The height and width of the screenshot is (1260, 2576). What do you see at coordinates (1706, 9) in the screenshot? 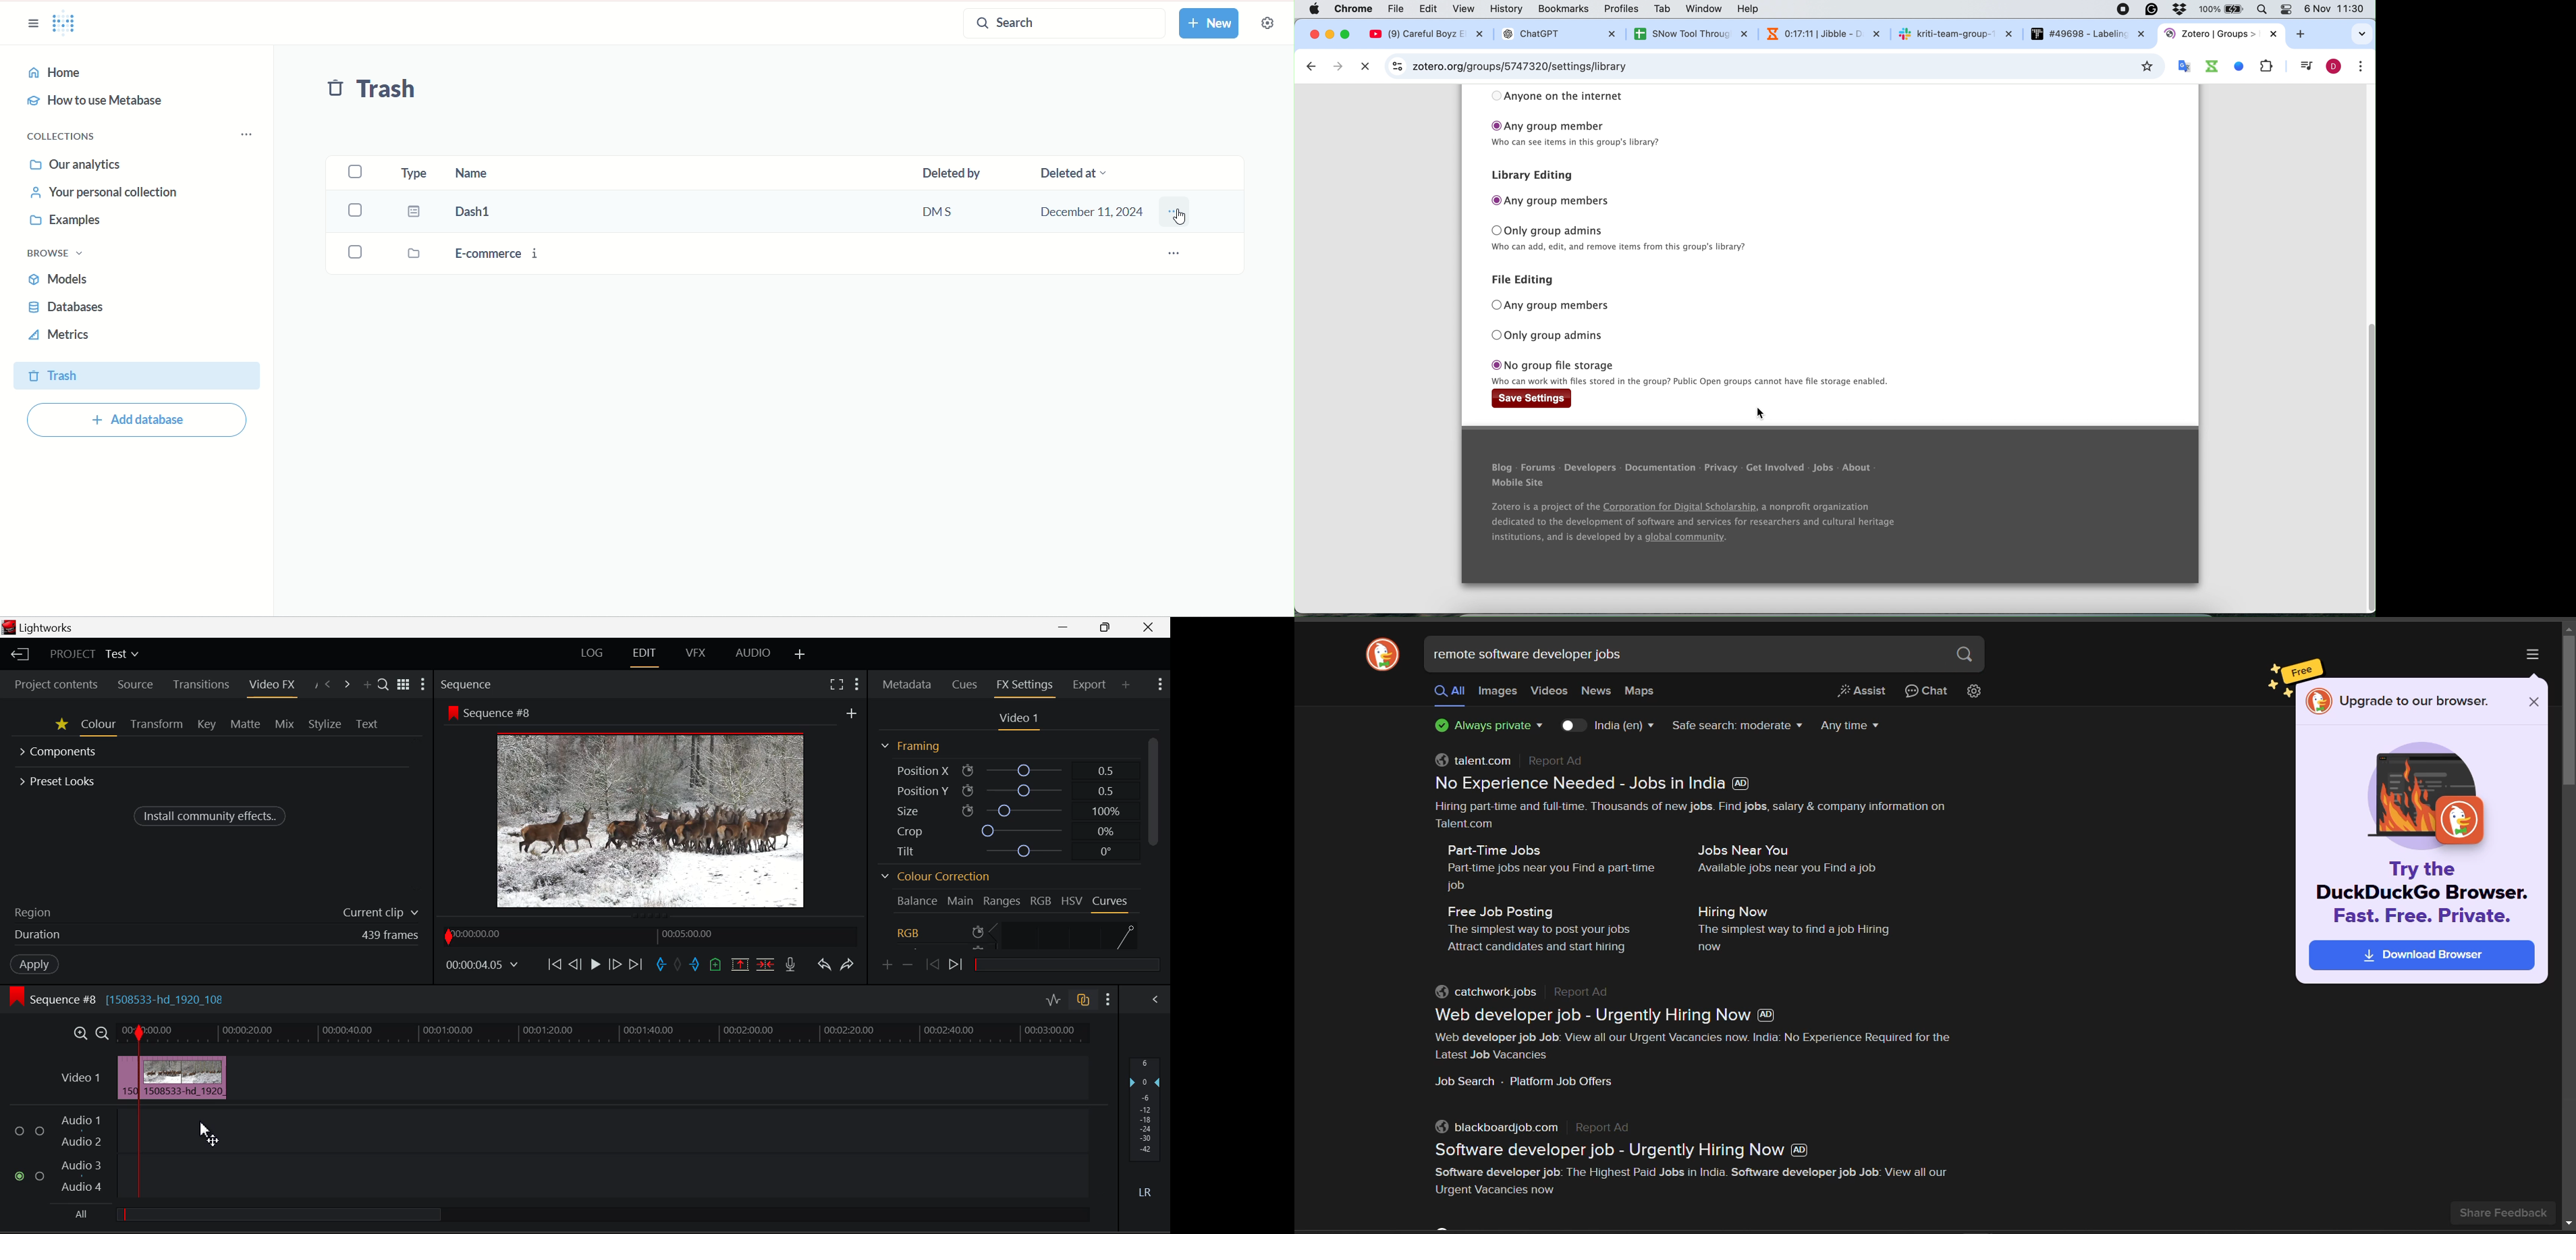
I see `window` at bounding box center [1706, 9].